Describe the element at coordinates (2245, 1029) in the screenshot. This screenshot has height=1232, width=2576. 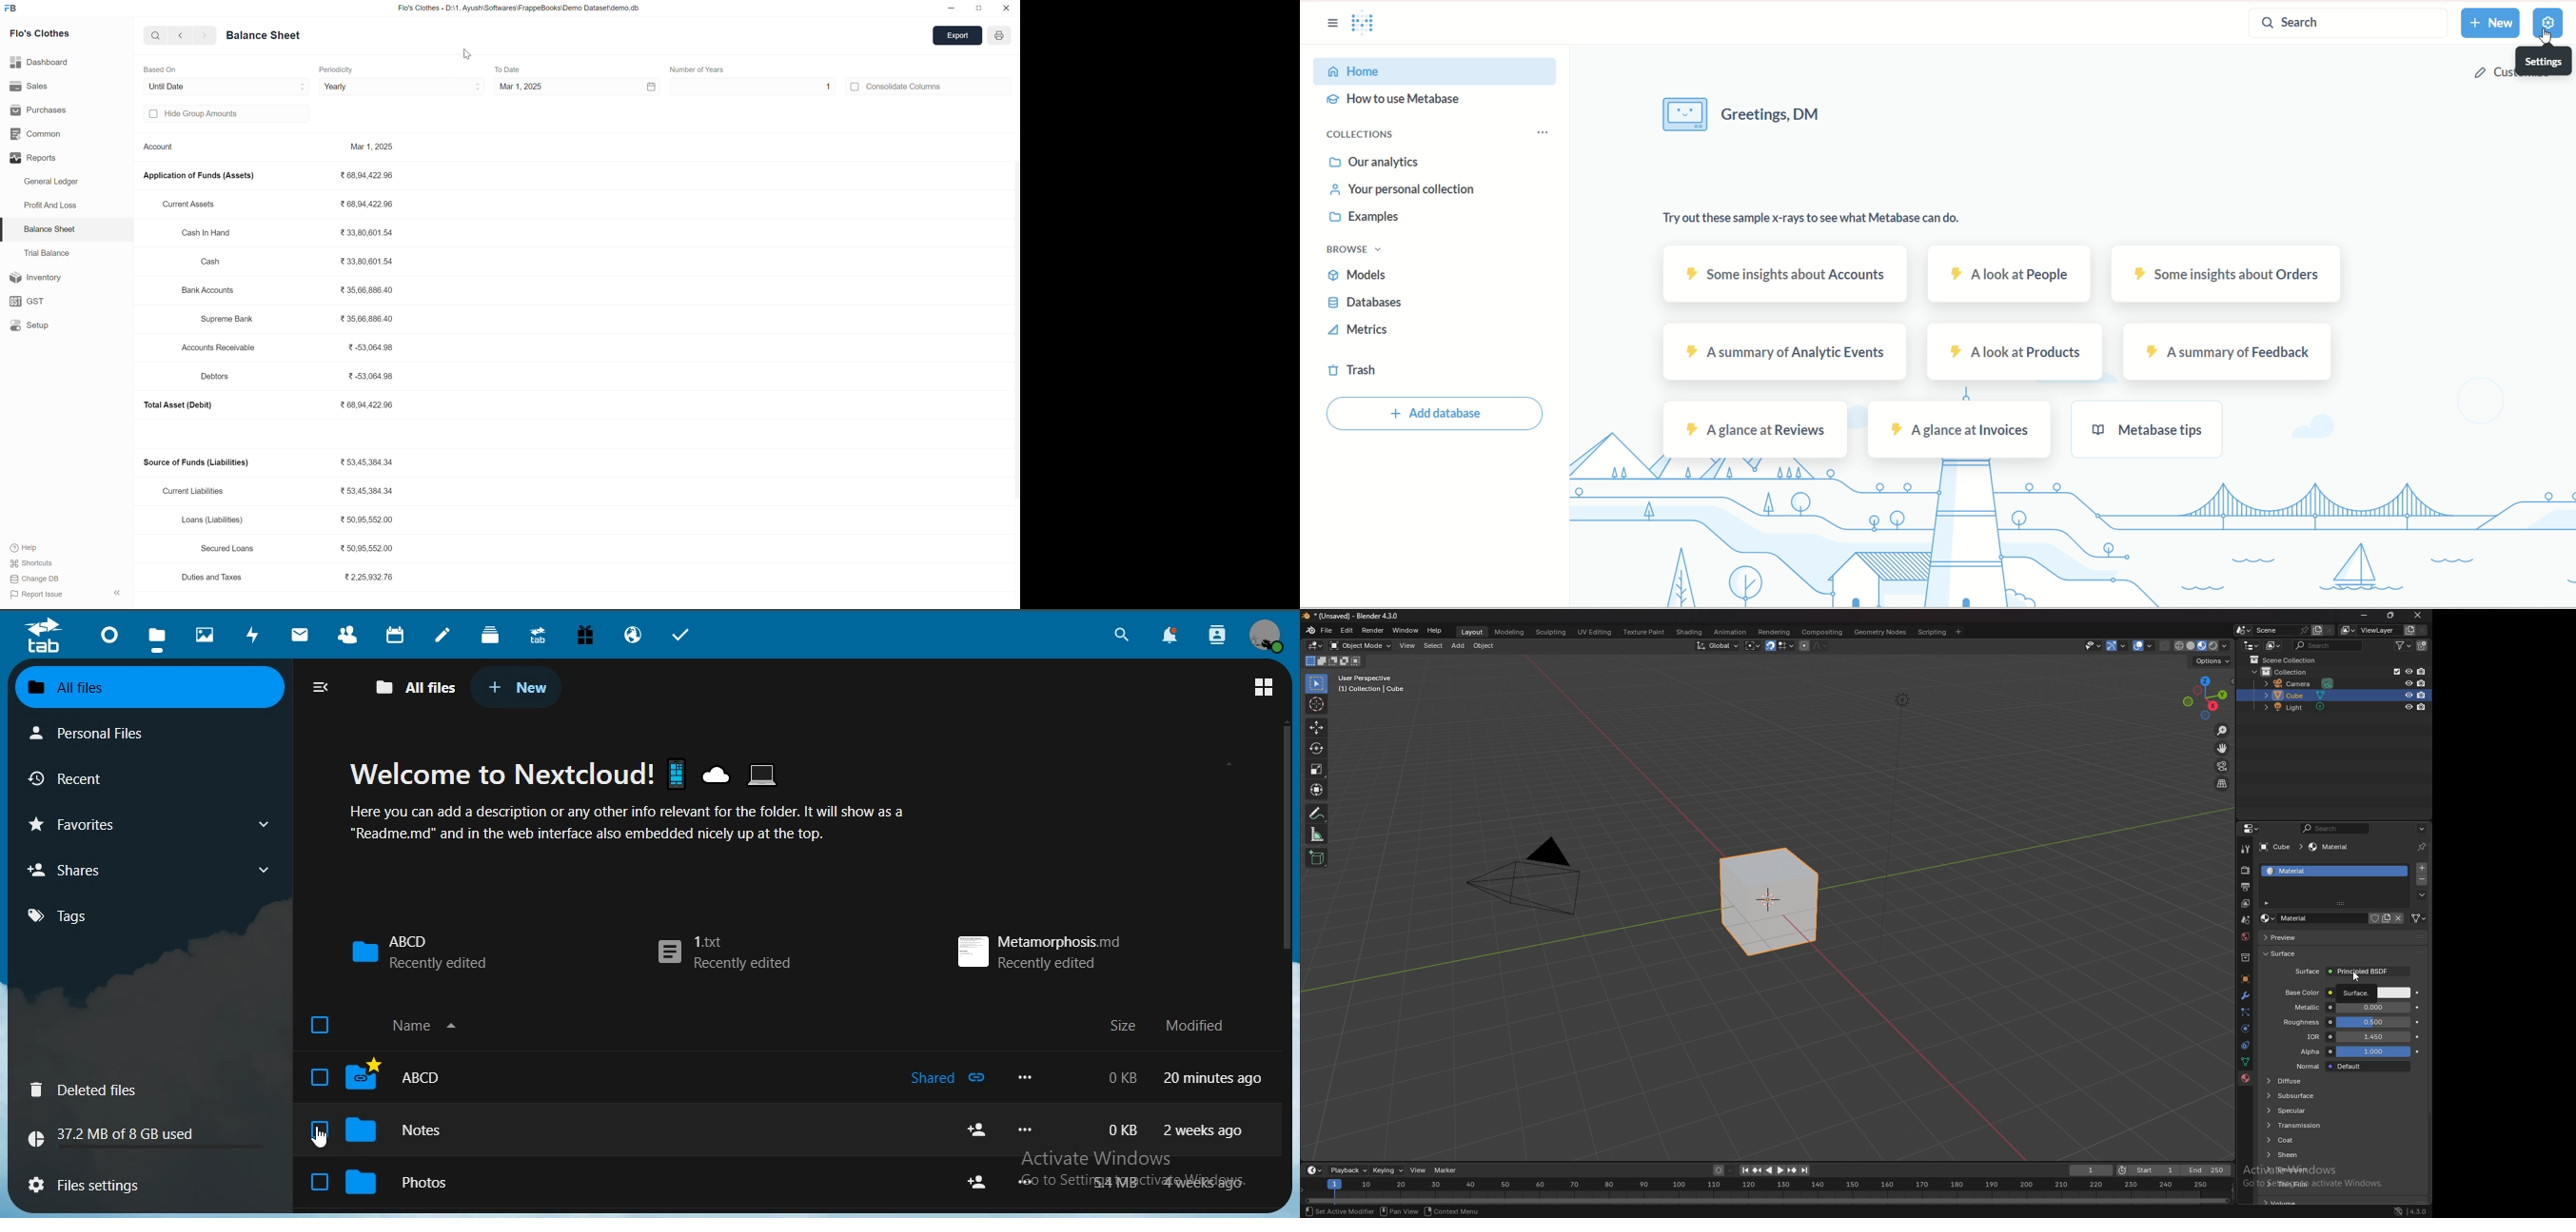
I see `physics` at that location.